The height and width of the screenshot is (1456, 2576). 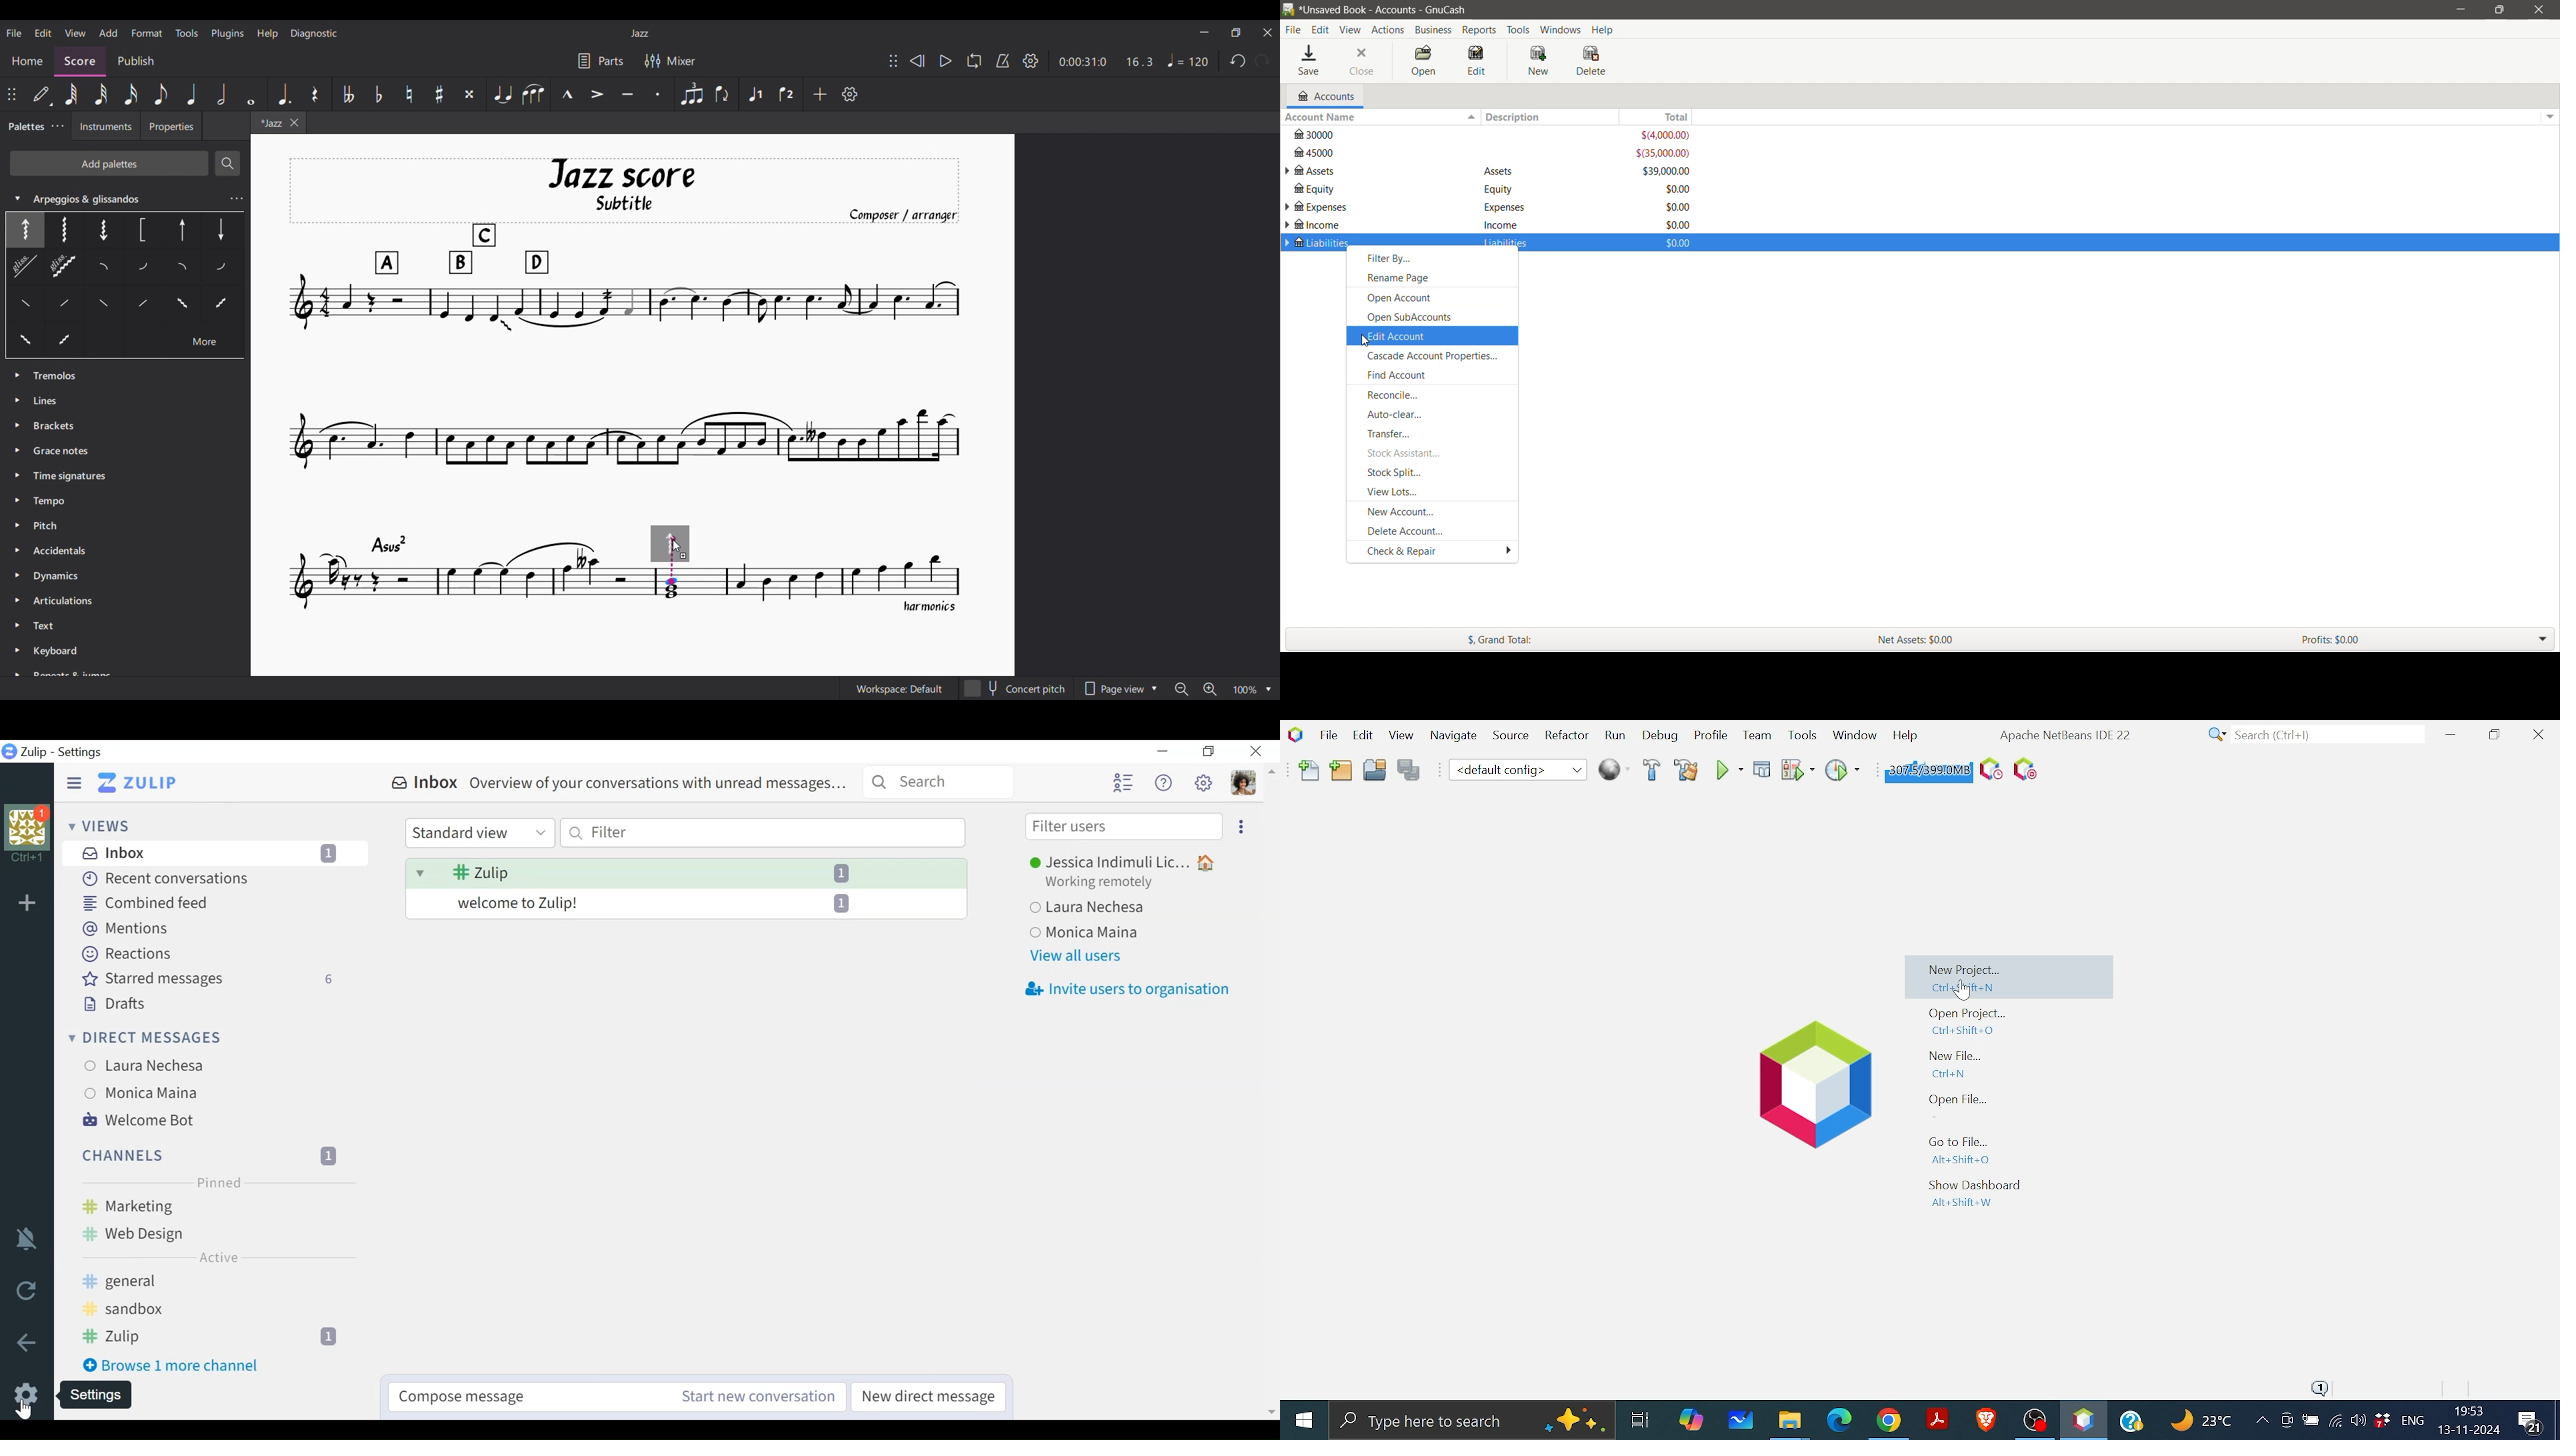 I want to click on Copilot, so click(x=1693, y=1418).